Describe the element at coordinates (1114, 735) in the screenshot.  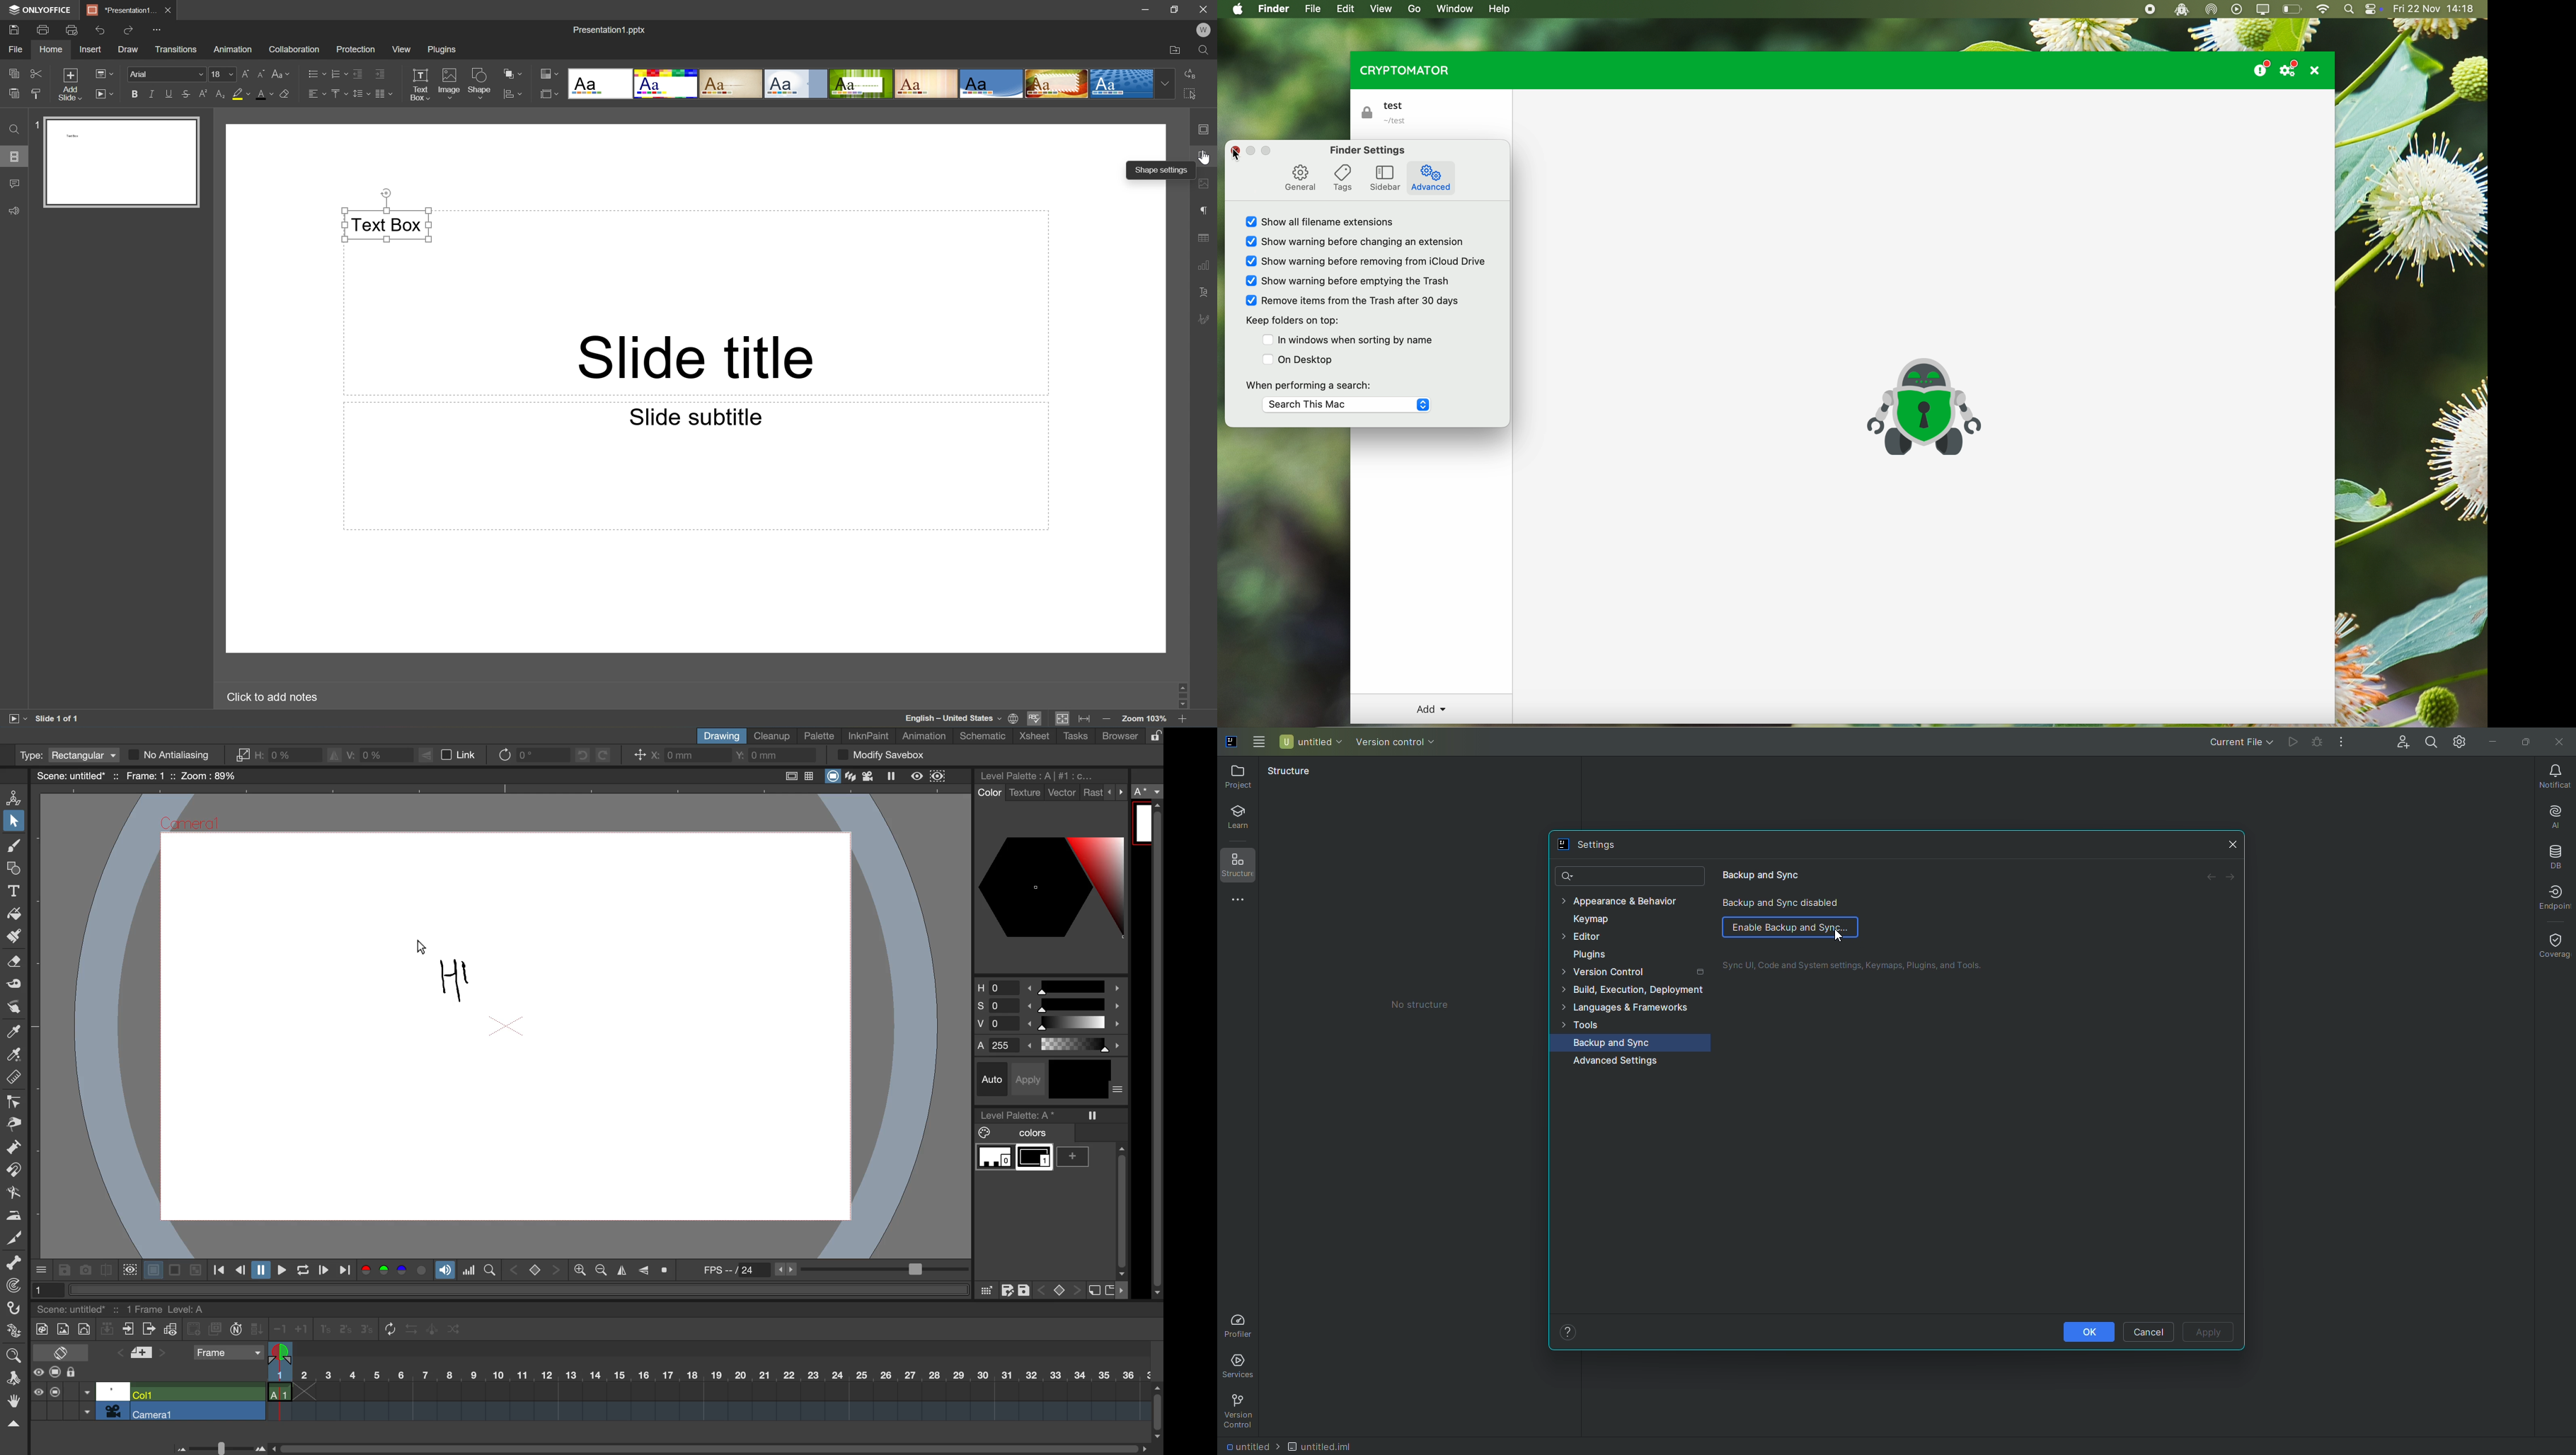
I see `browser` at that location.